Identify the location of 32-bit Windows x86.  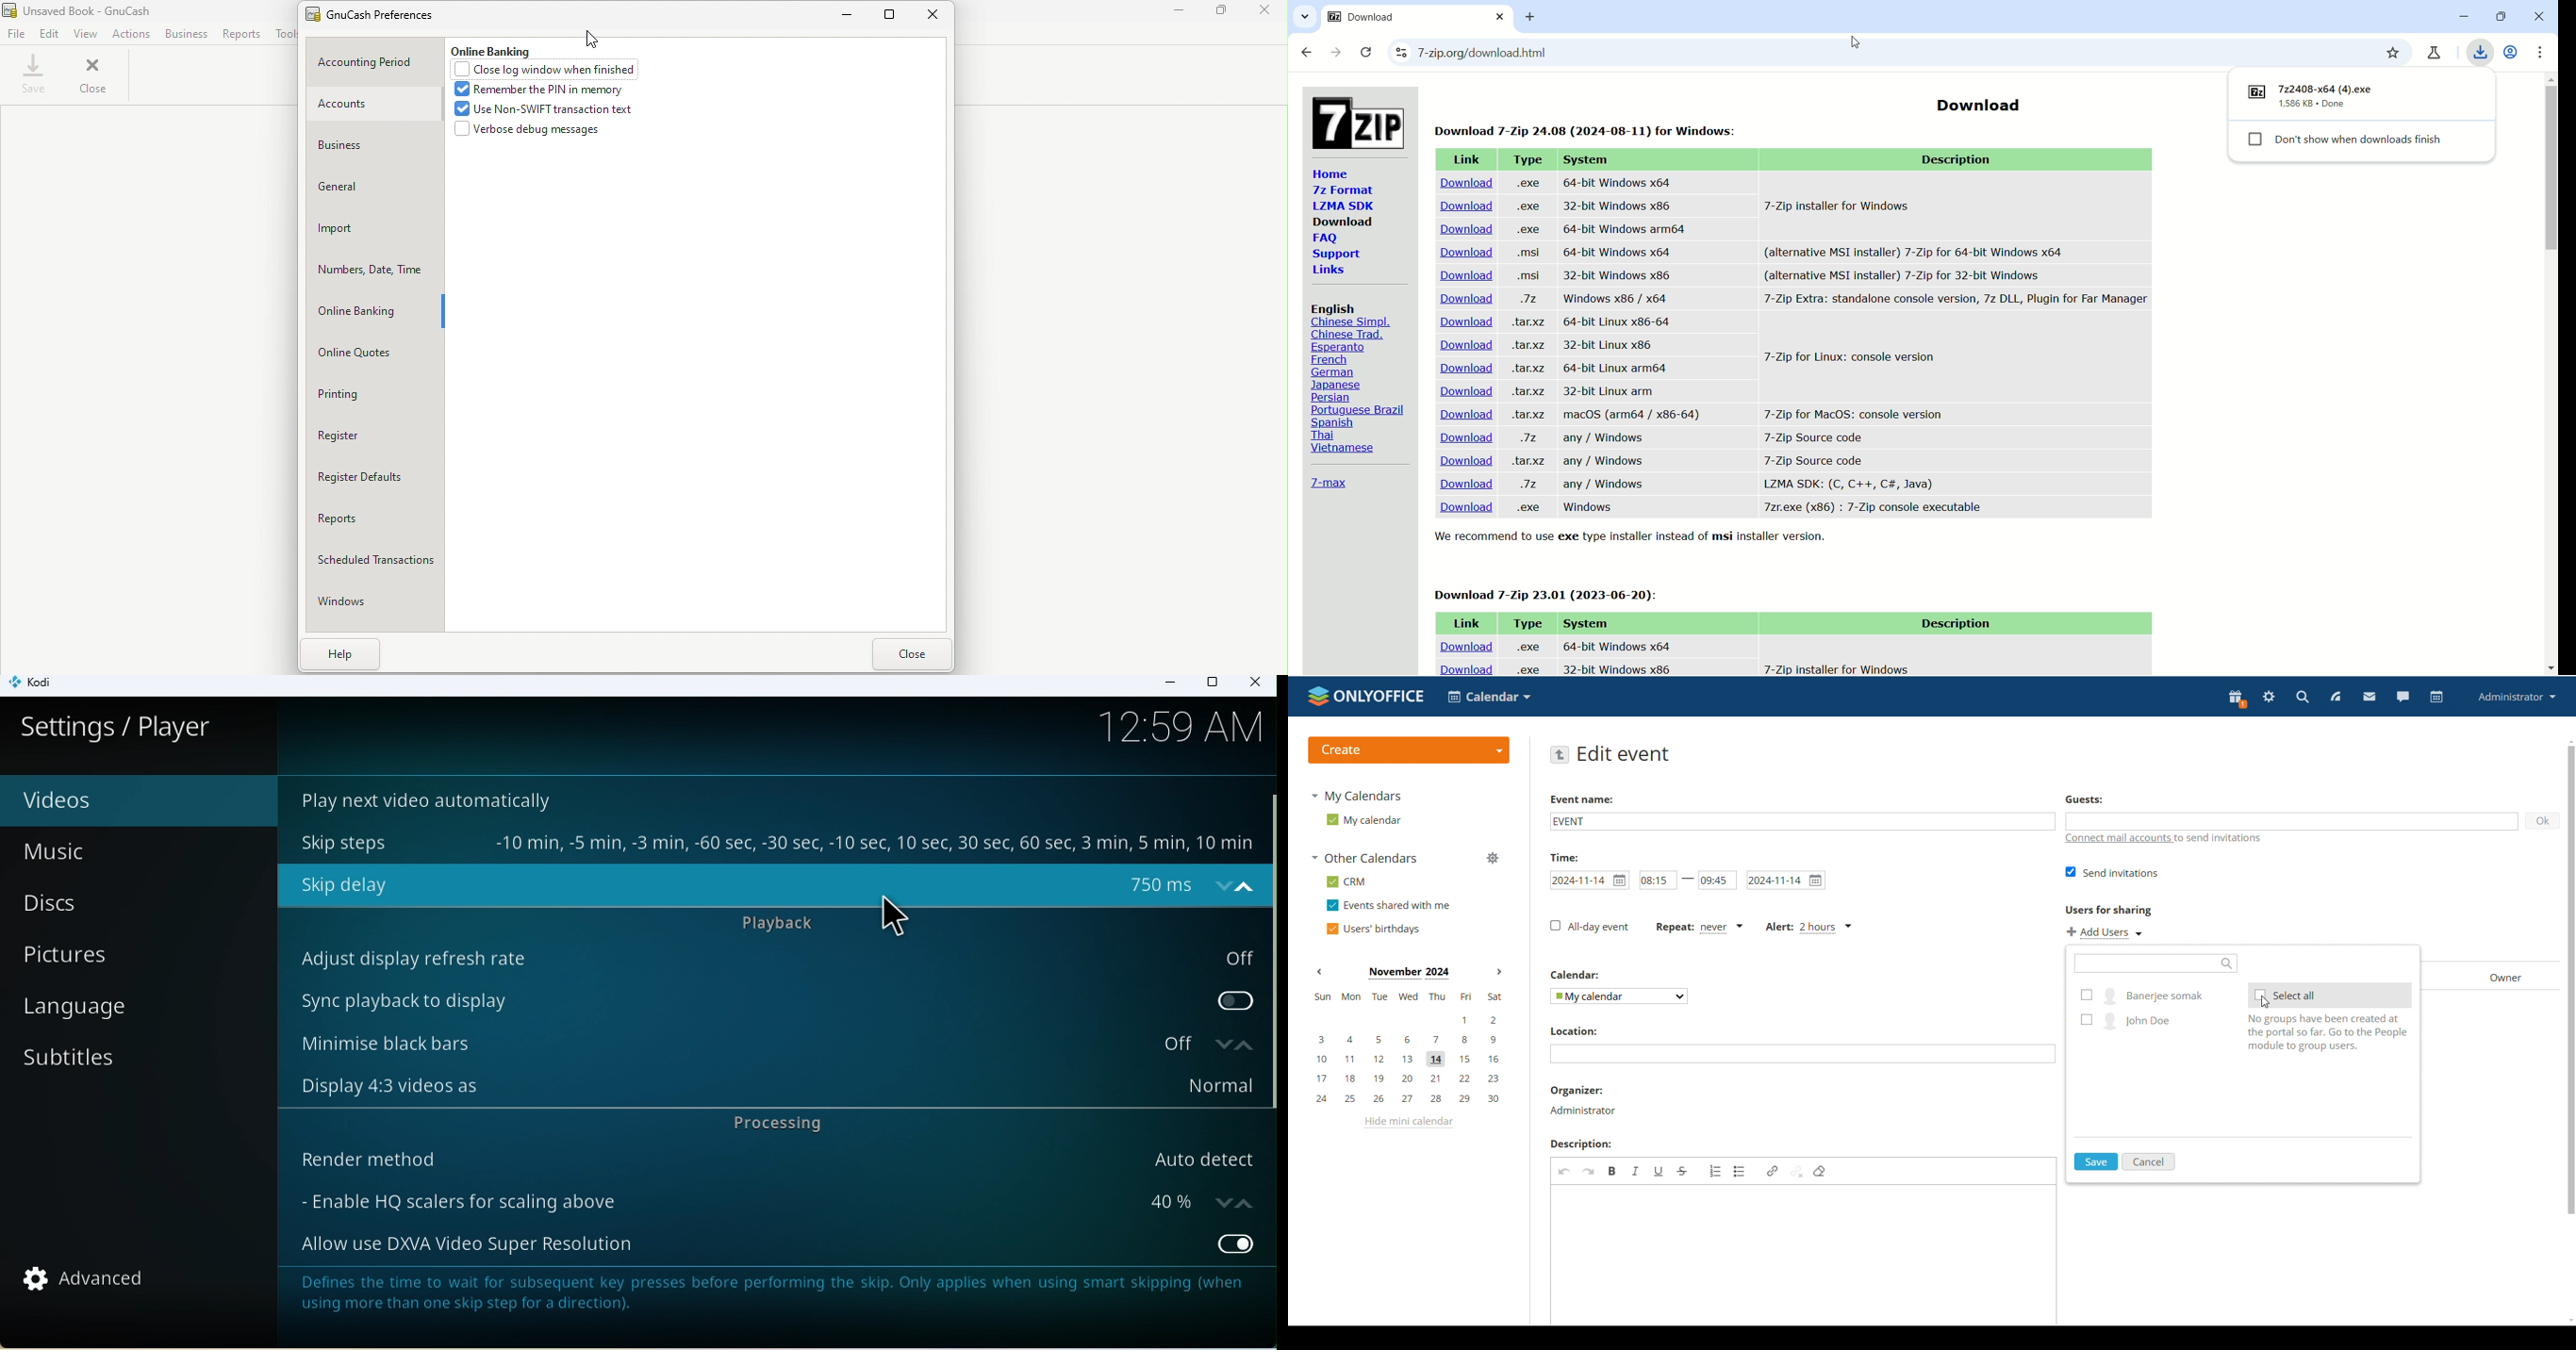
(1620, 275).